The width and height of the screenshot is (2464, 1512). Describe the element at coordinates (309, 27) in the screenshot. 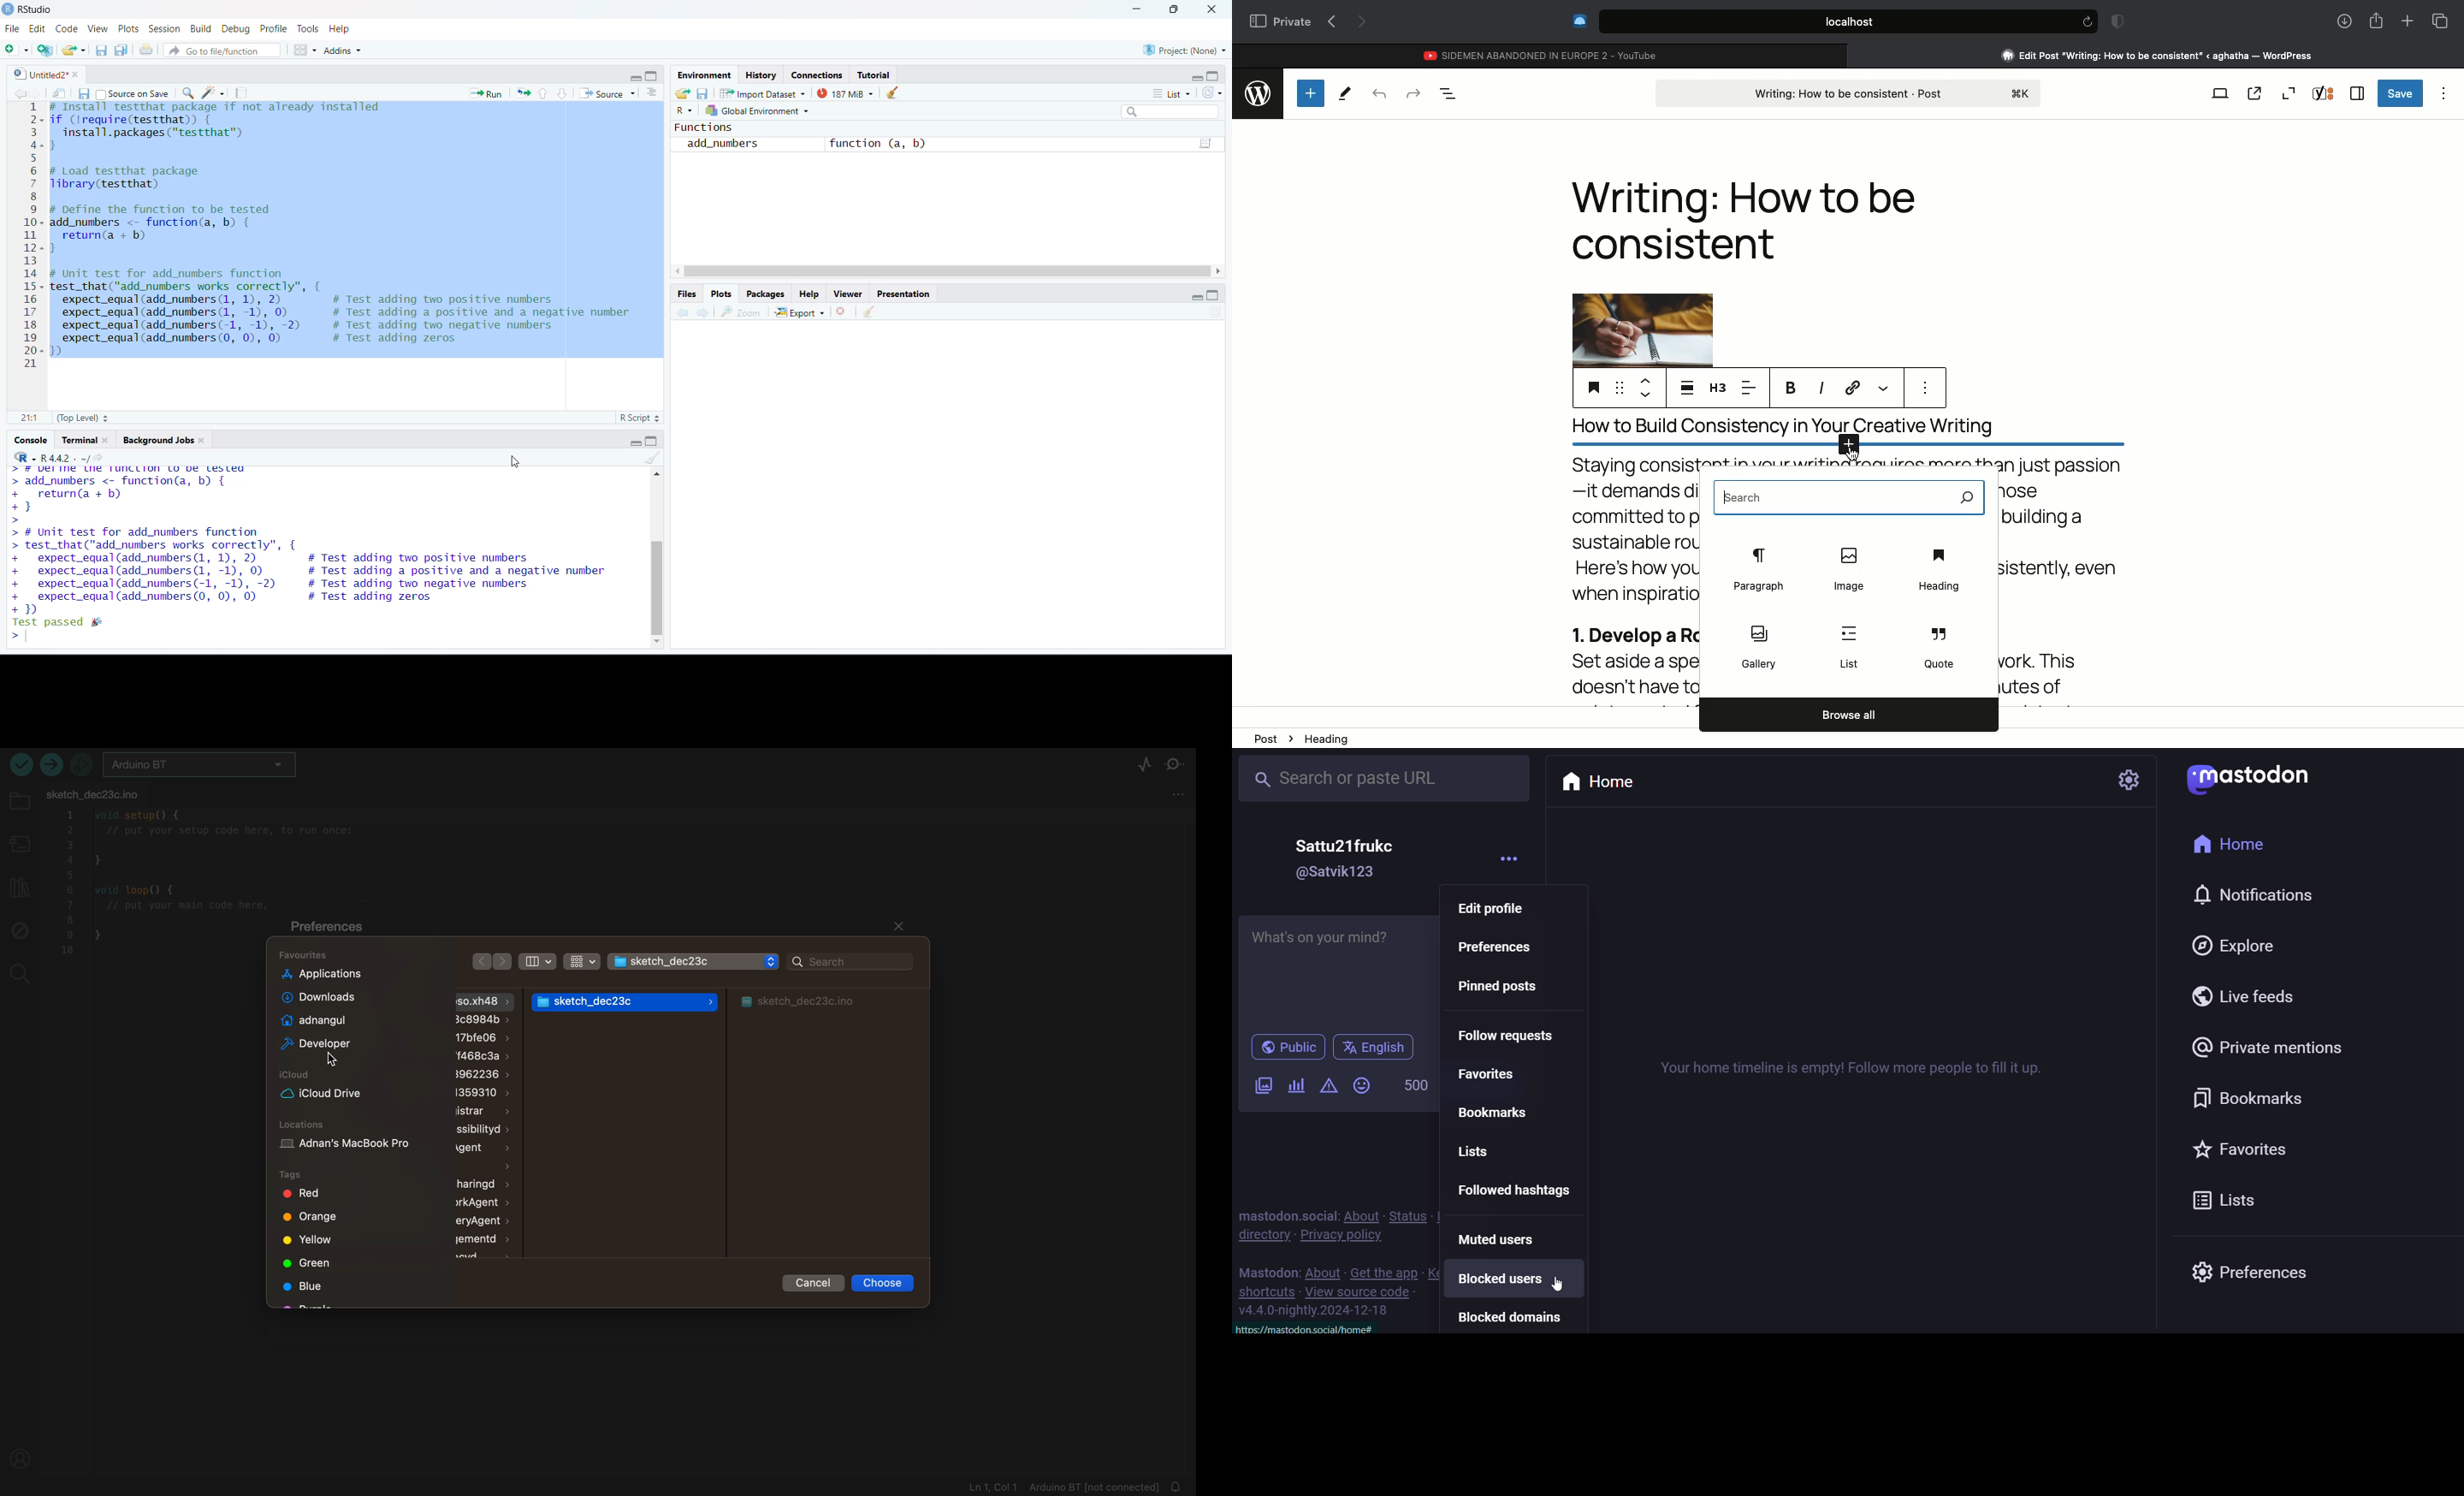

I see `Tools` at that location.